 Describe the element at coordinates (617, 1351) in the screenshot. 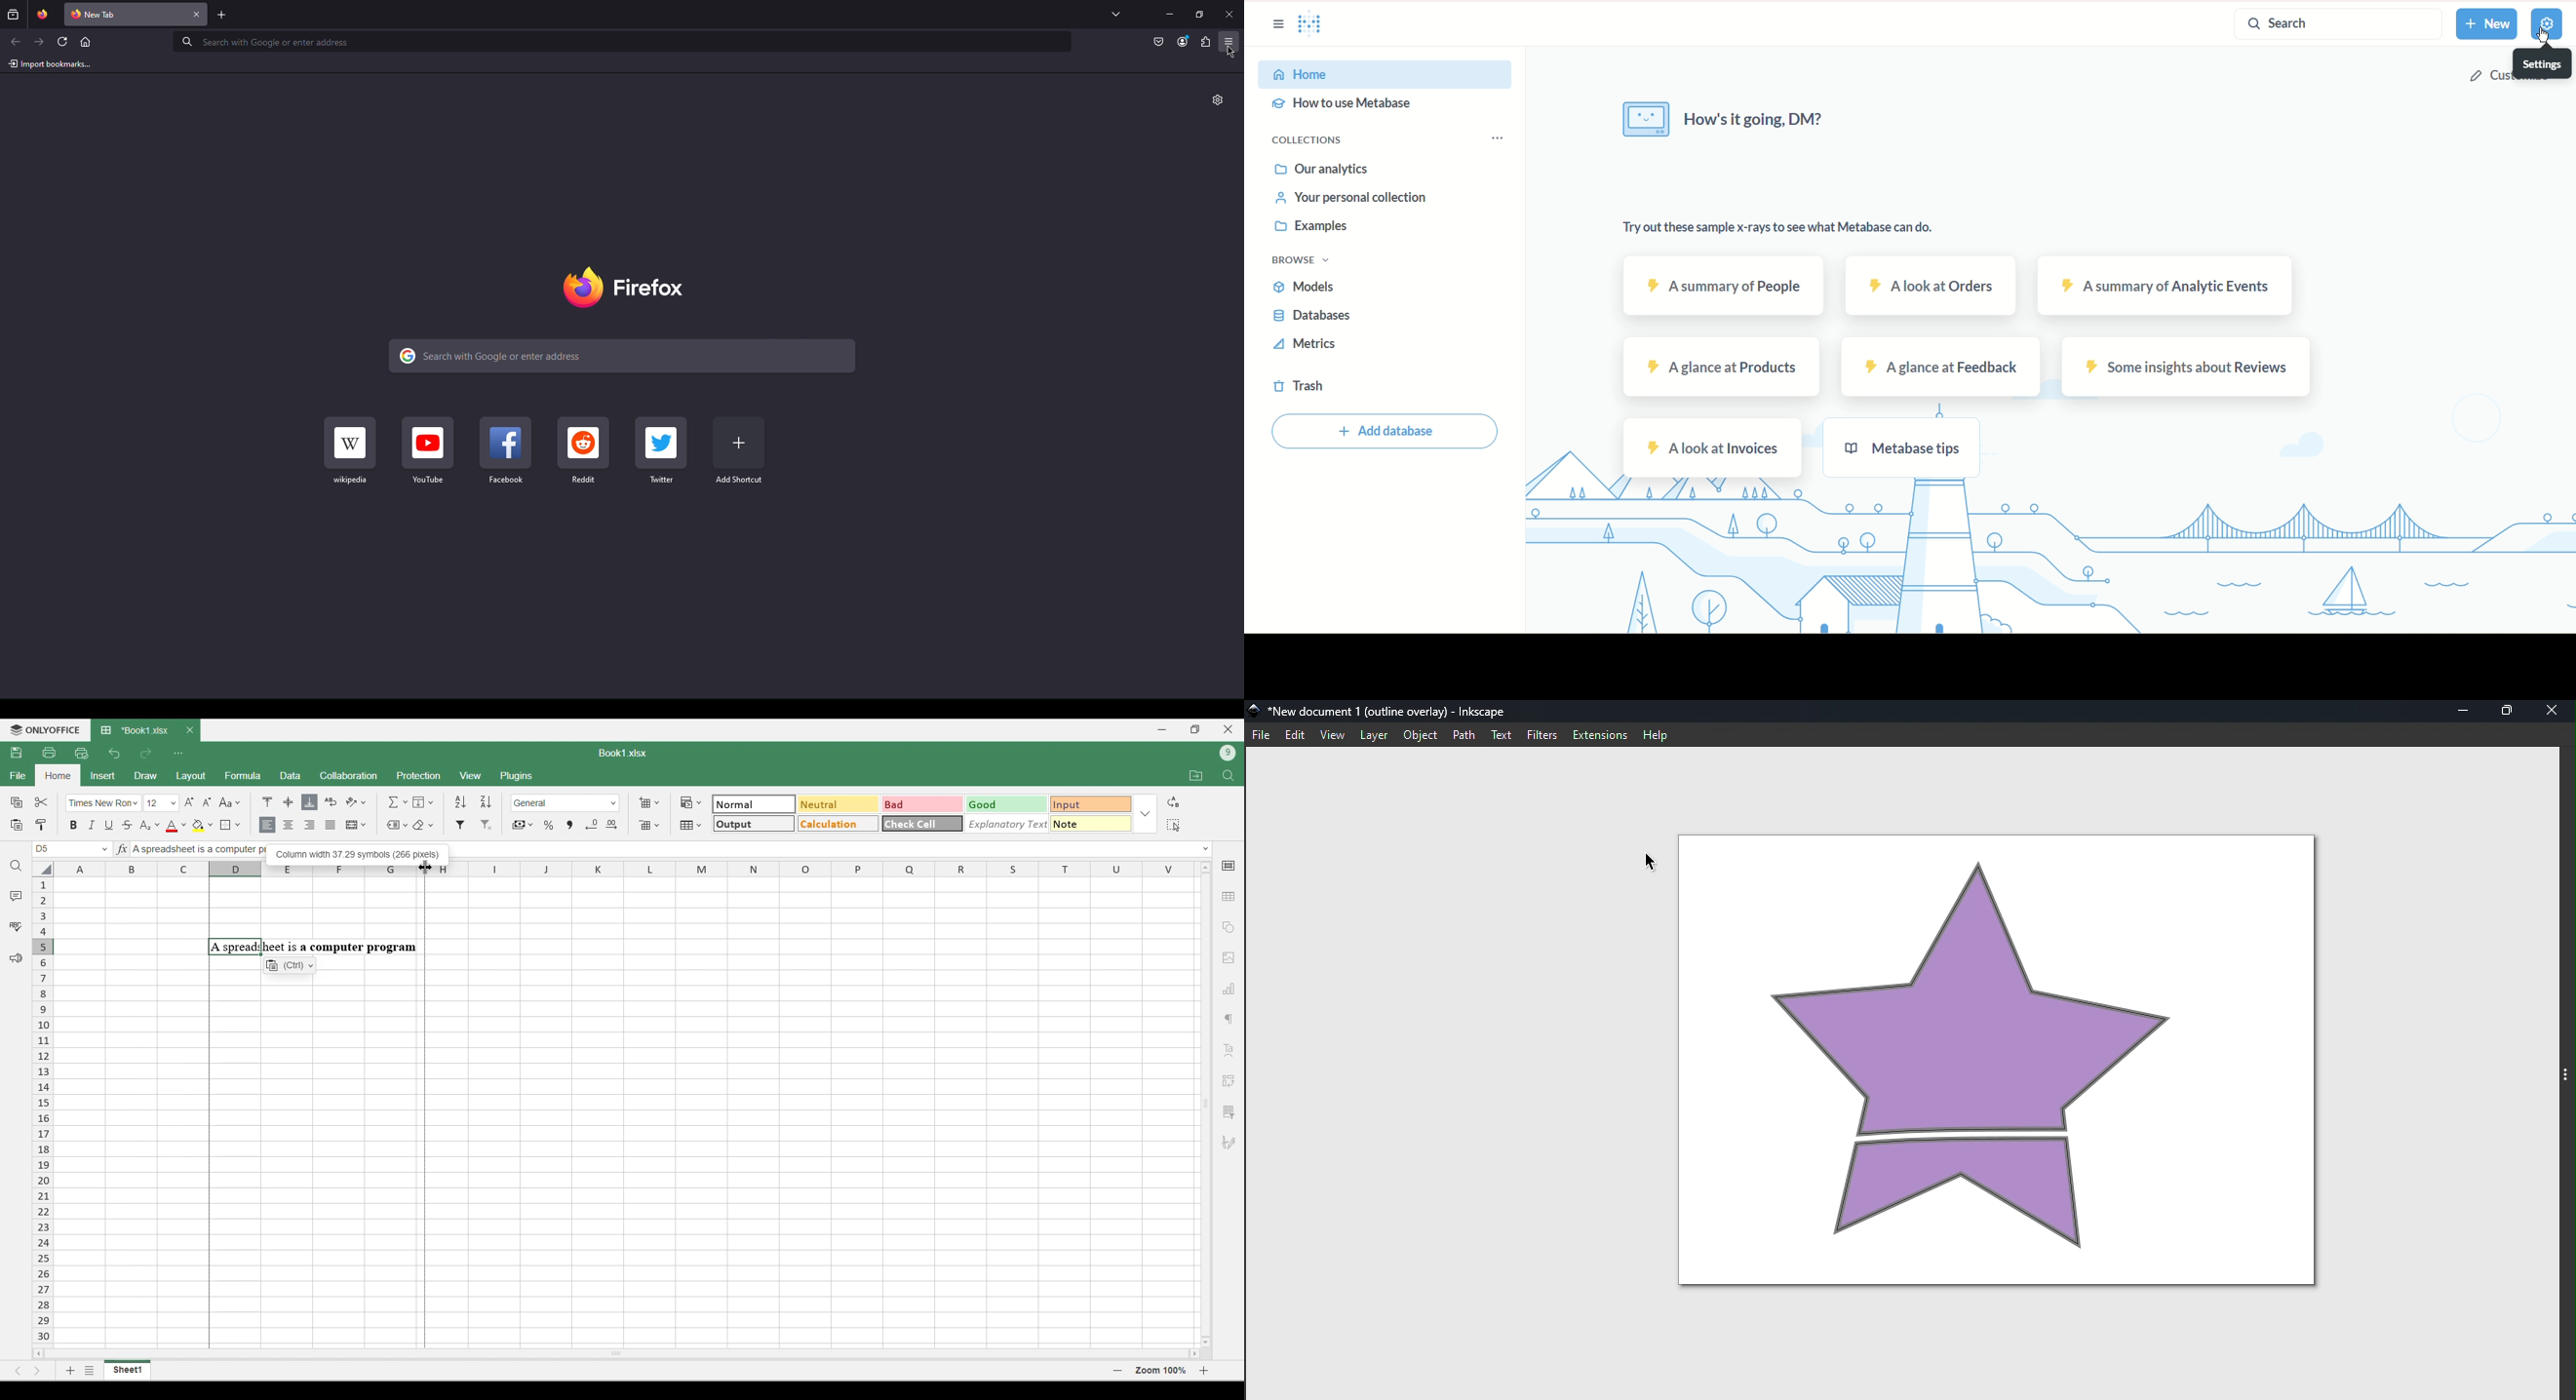

I see `Horizontal slide bar` at that location.